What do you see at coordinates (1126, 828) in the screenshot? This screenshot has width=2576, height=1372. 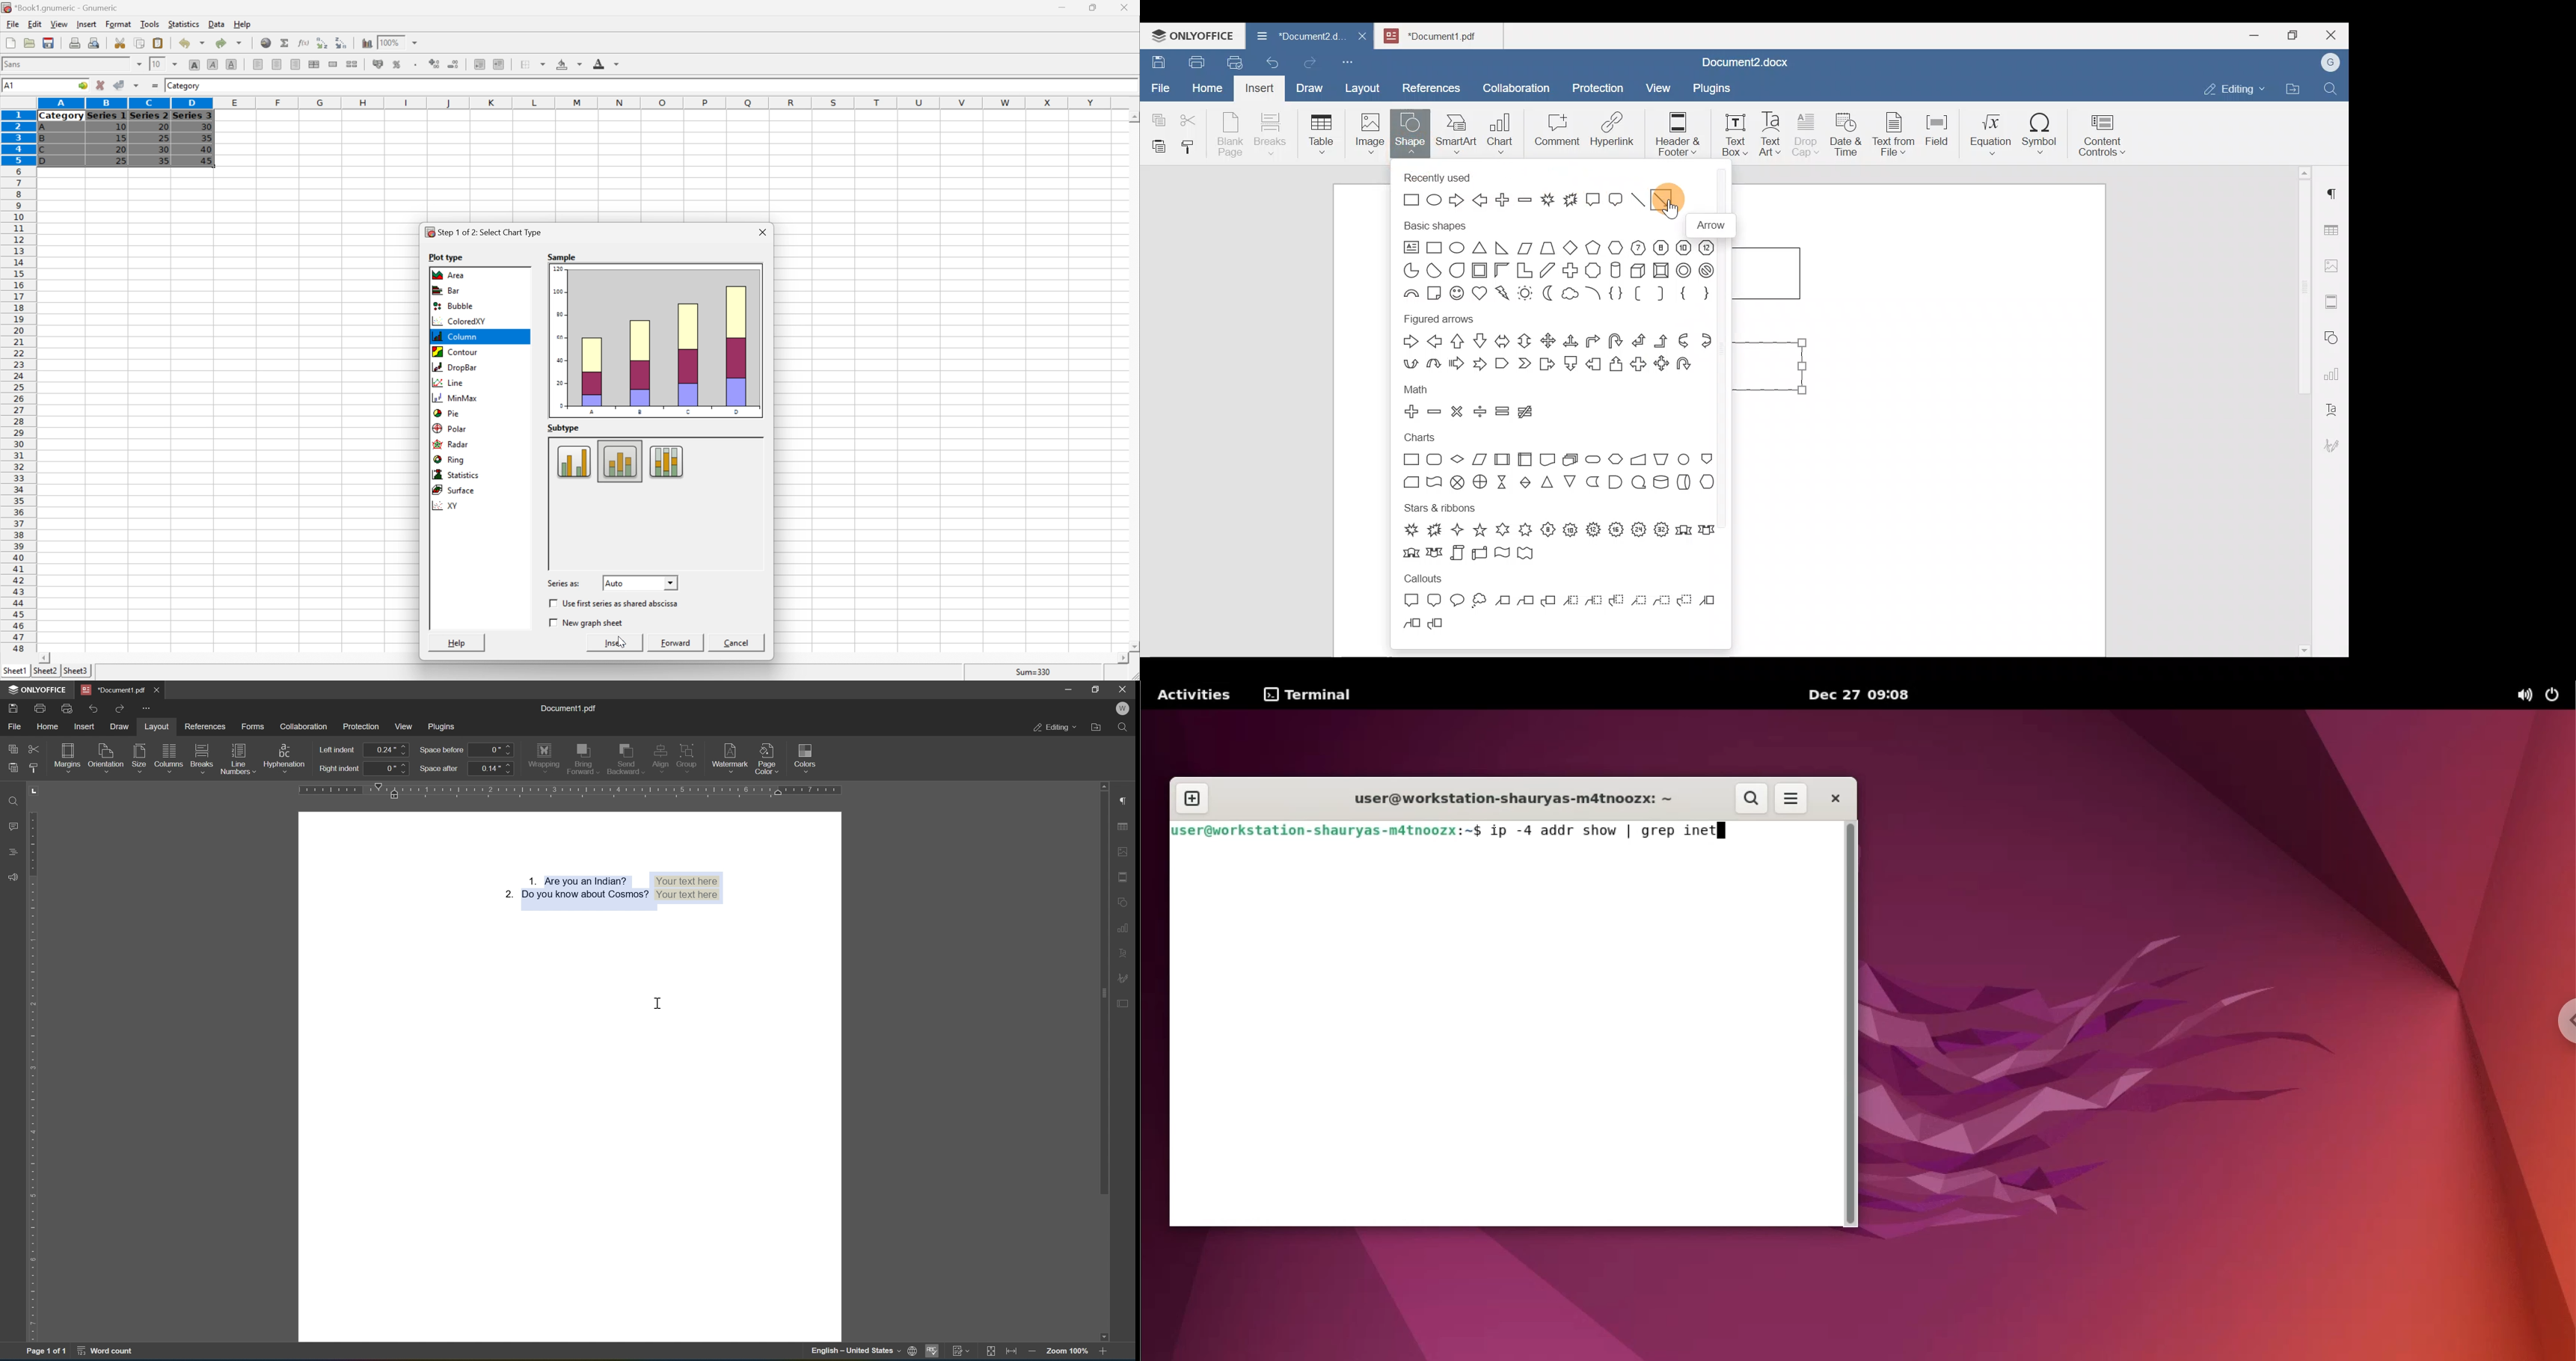 I see `table settings` at bounding box center [1126, 828].